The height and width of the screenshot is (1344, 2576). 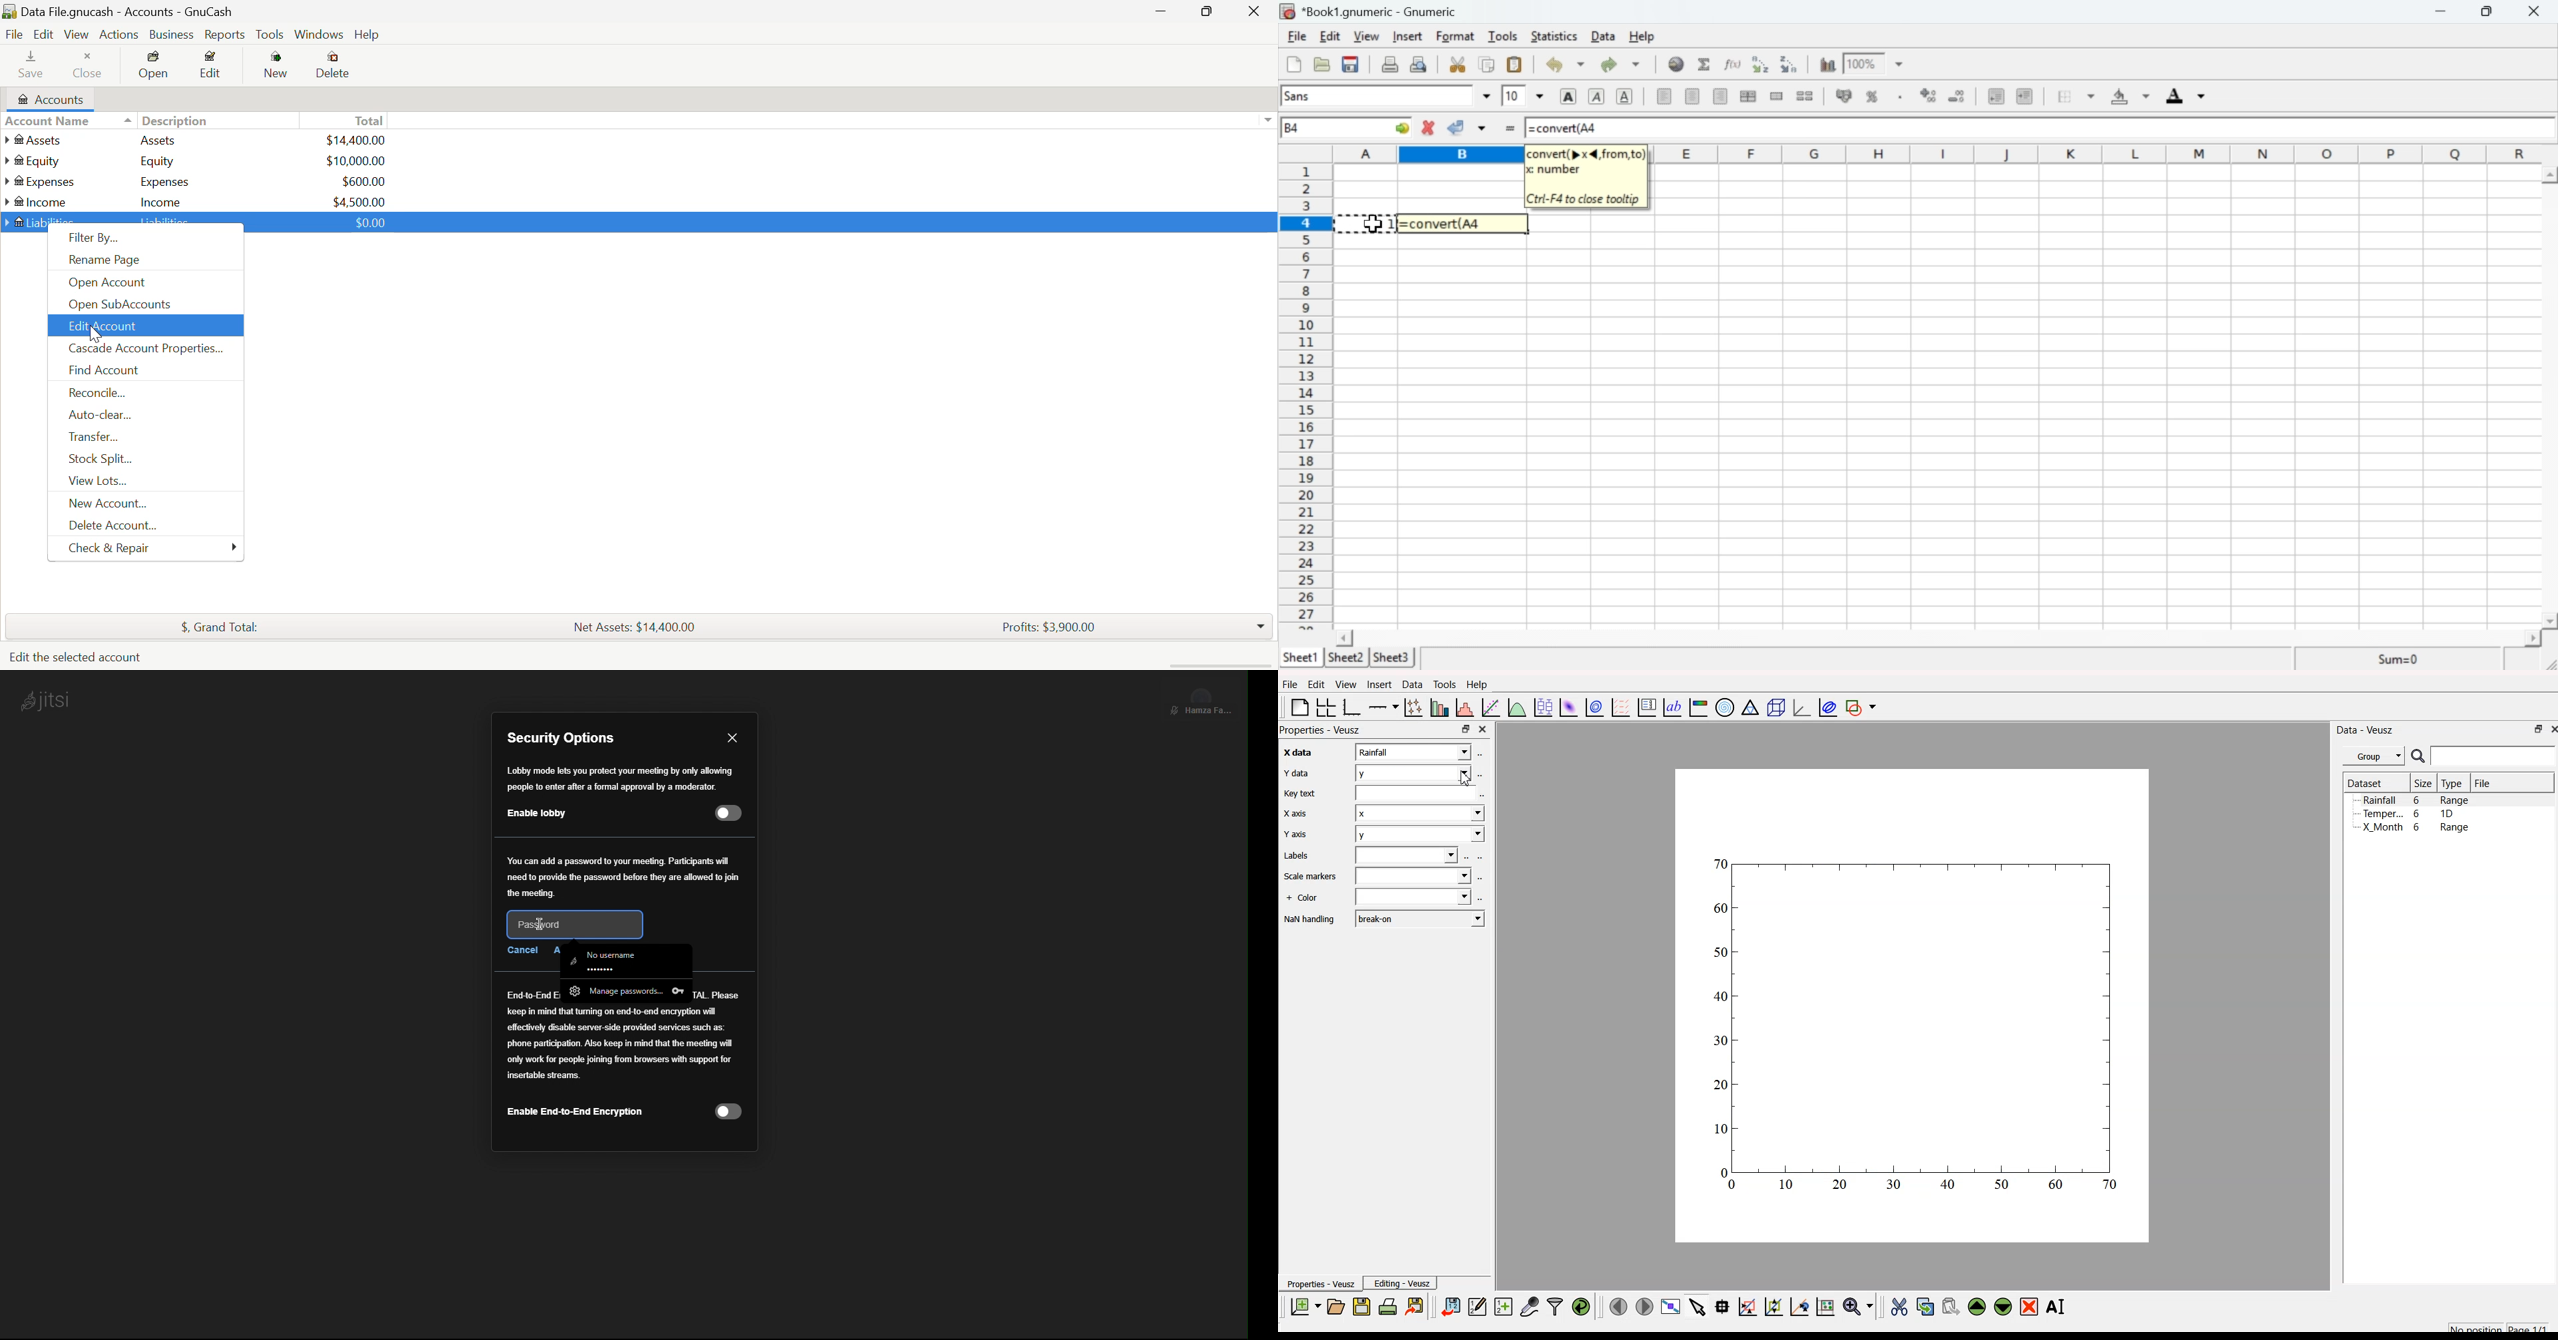 I want to click on Minimize, so click(x=1209, y=13).